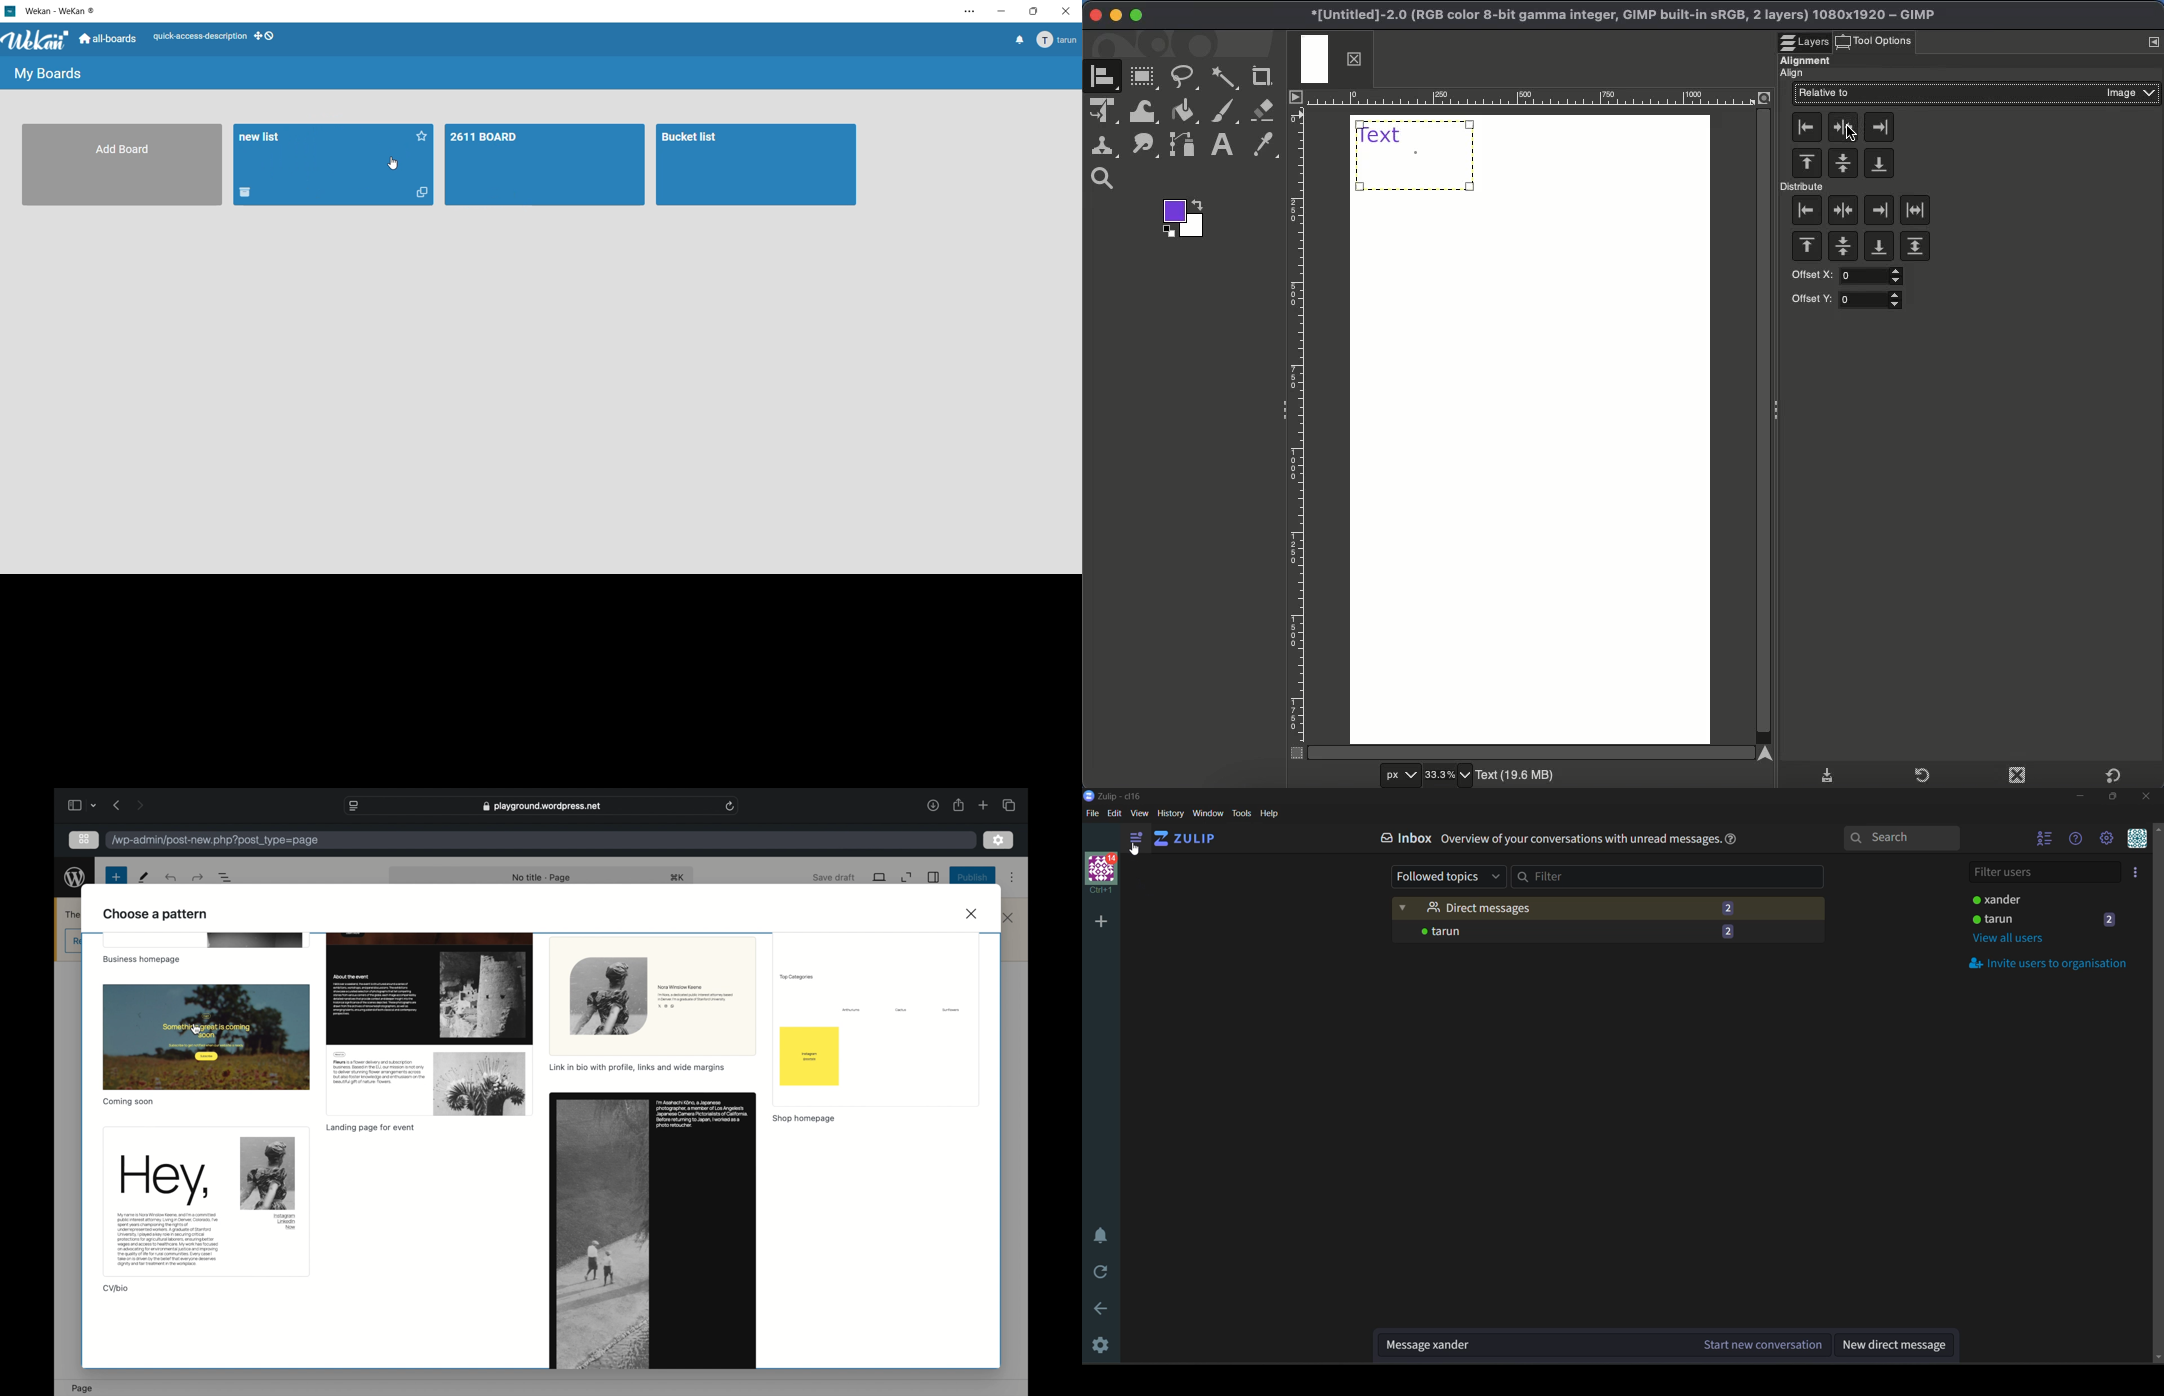 Image resolution: width=2184 pixels, height=1400 pixels. I want to click on publish, so click(972, 878).